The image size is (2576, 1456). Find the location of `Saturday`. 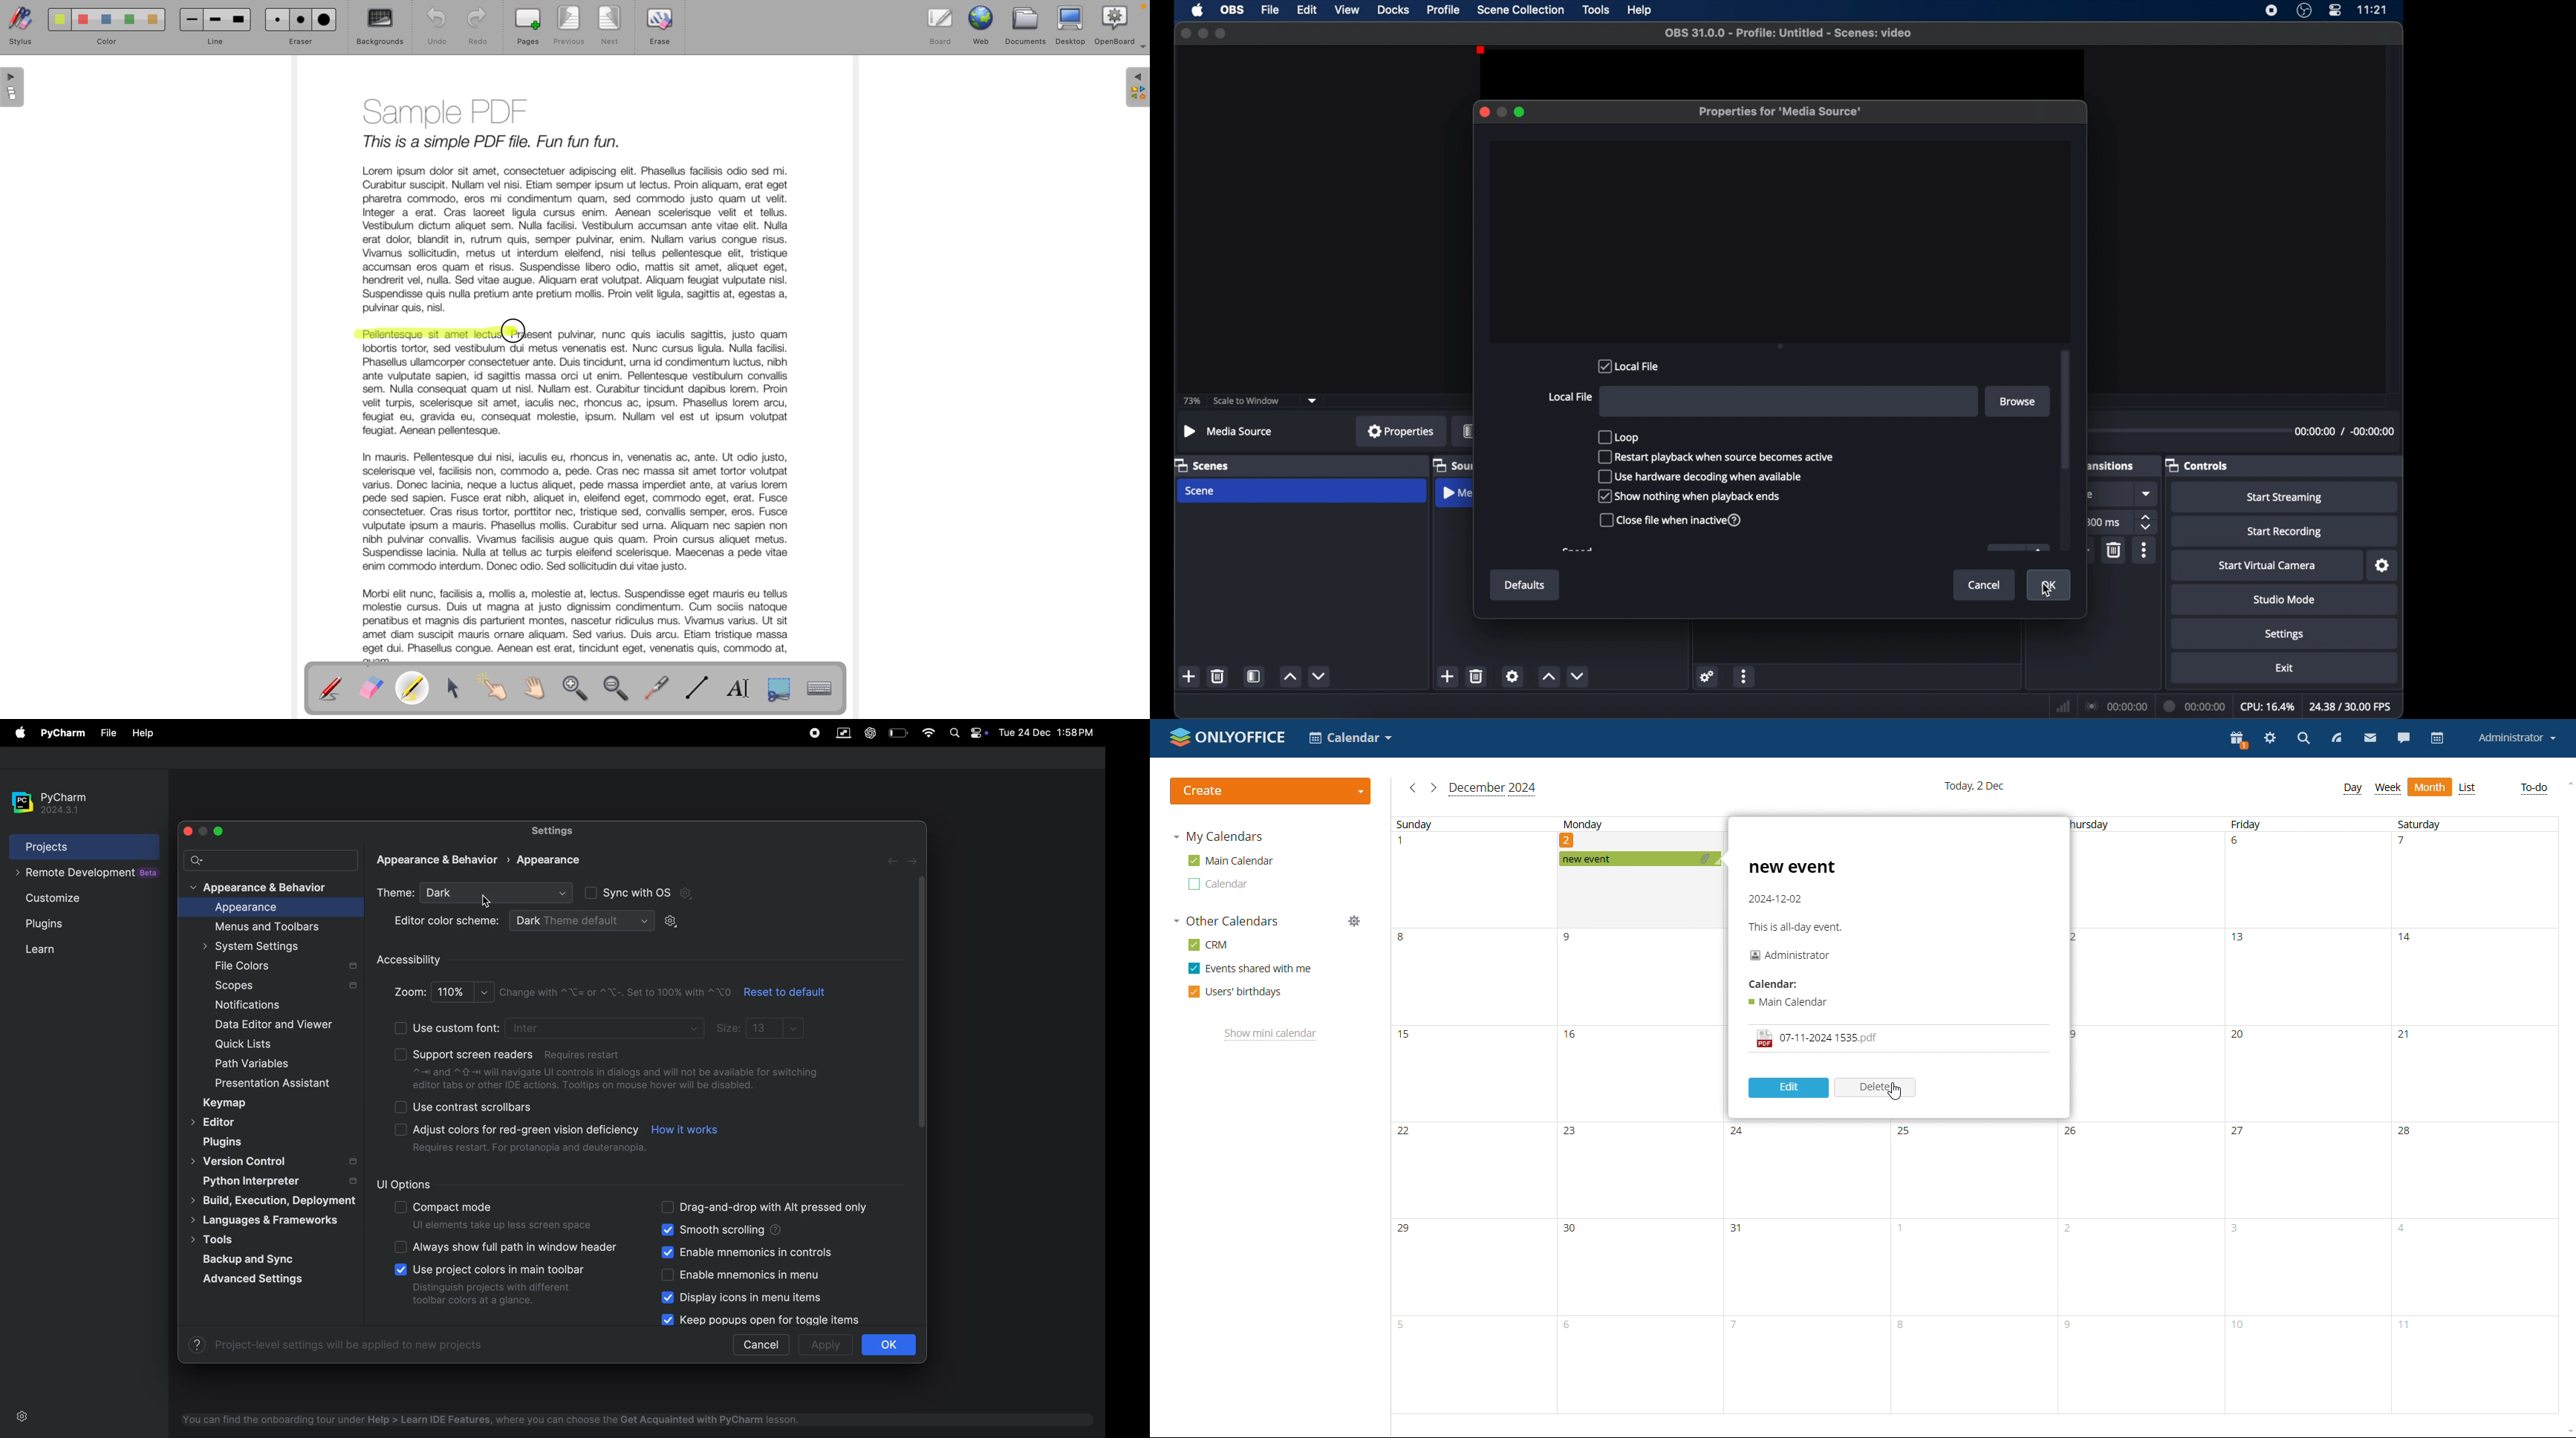

Saturday is located at coordinates (2420, 824).